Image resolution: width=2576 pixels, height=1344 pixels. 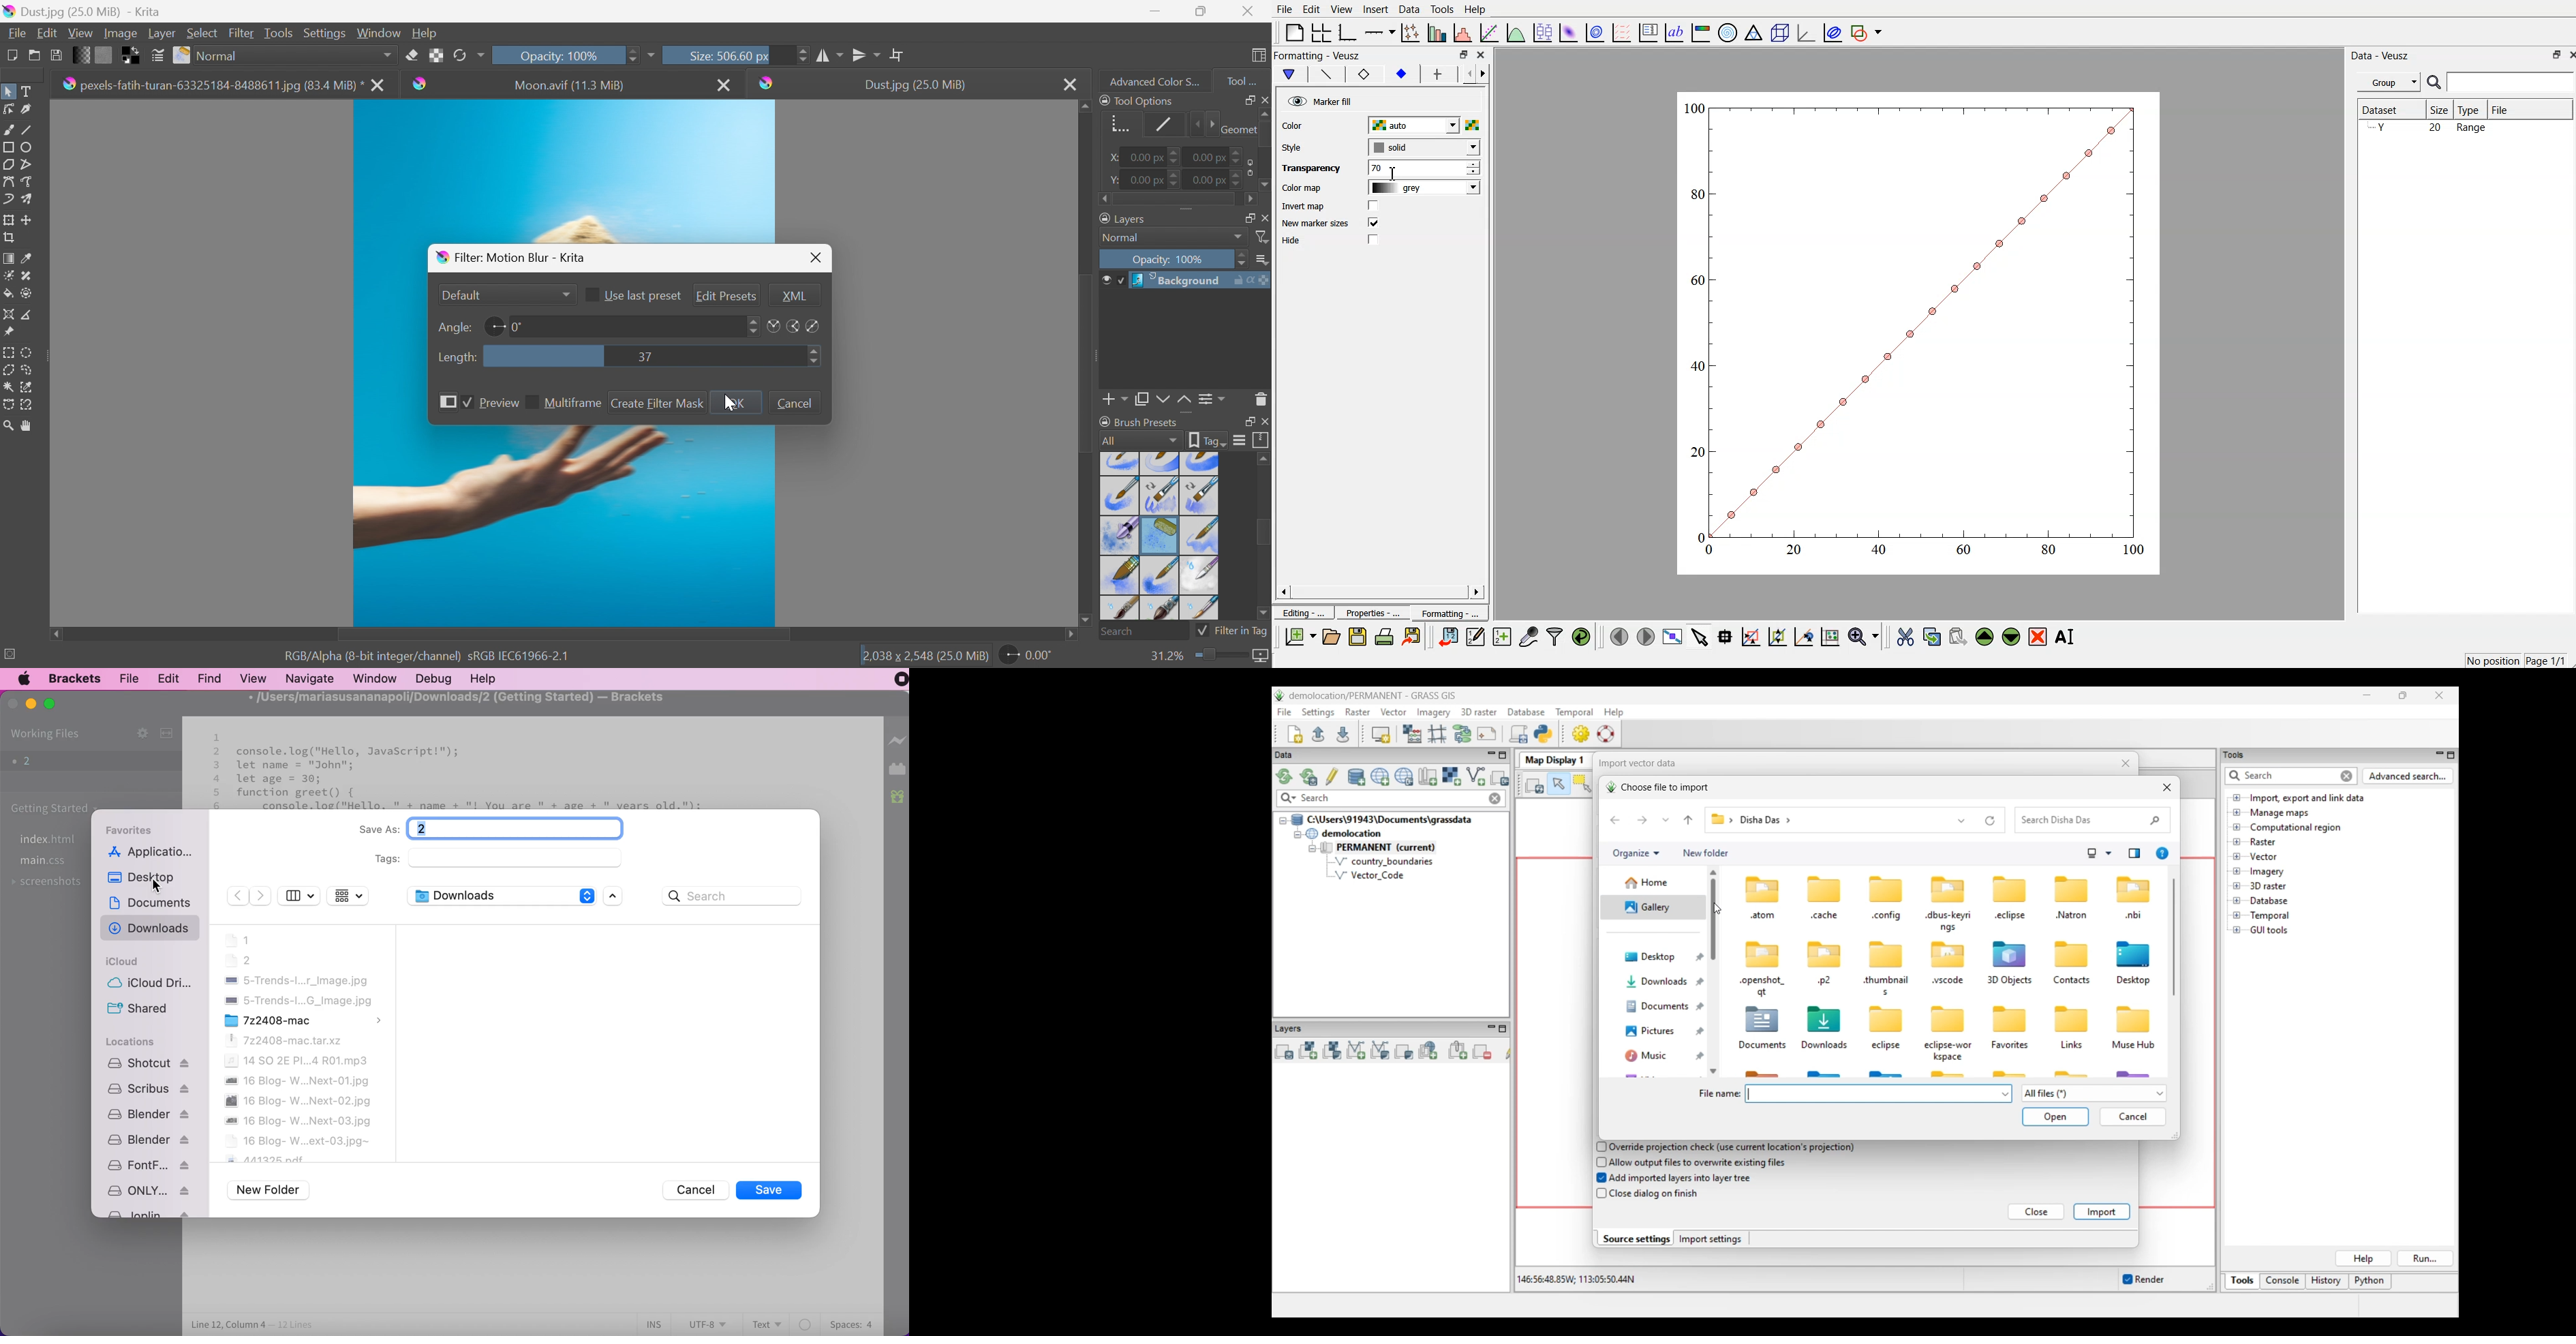 I want to click on Advanced color s..., so click(x=1151, y=80).